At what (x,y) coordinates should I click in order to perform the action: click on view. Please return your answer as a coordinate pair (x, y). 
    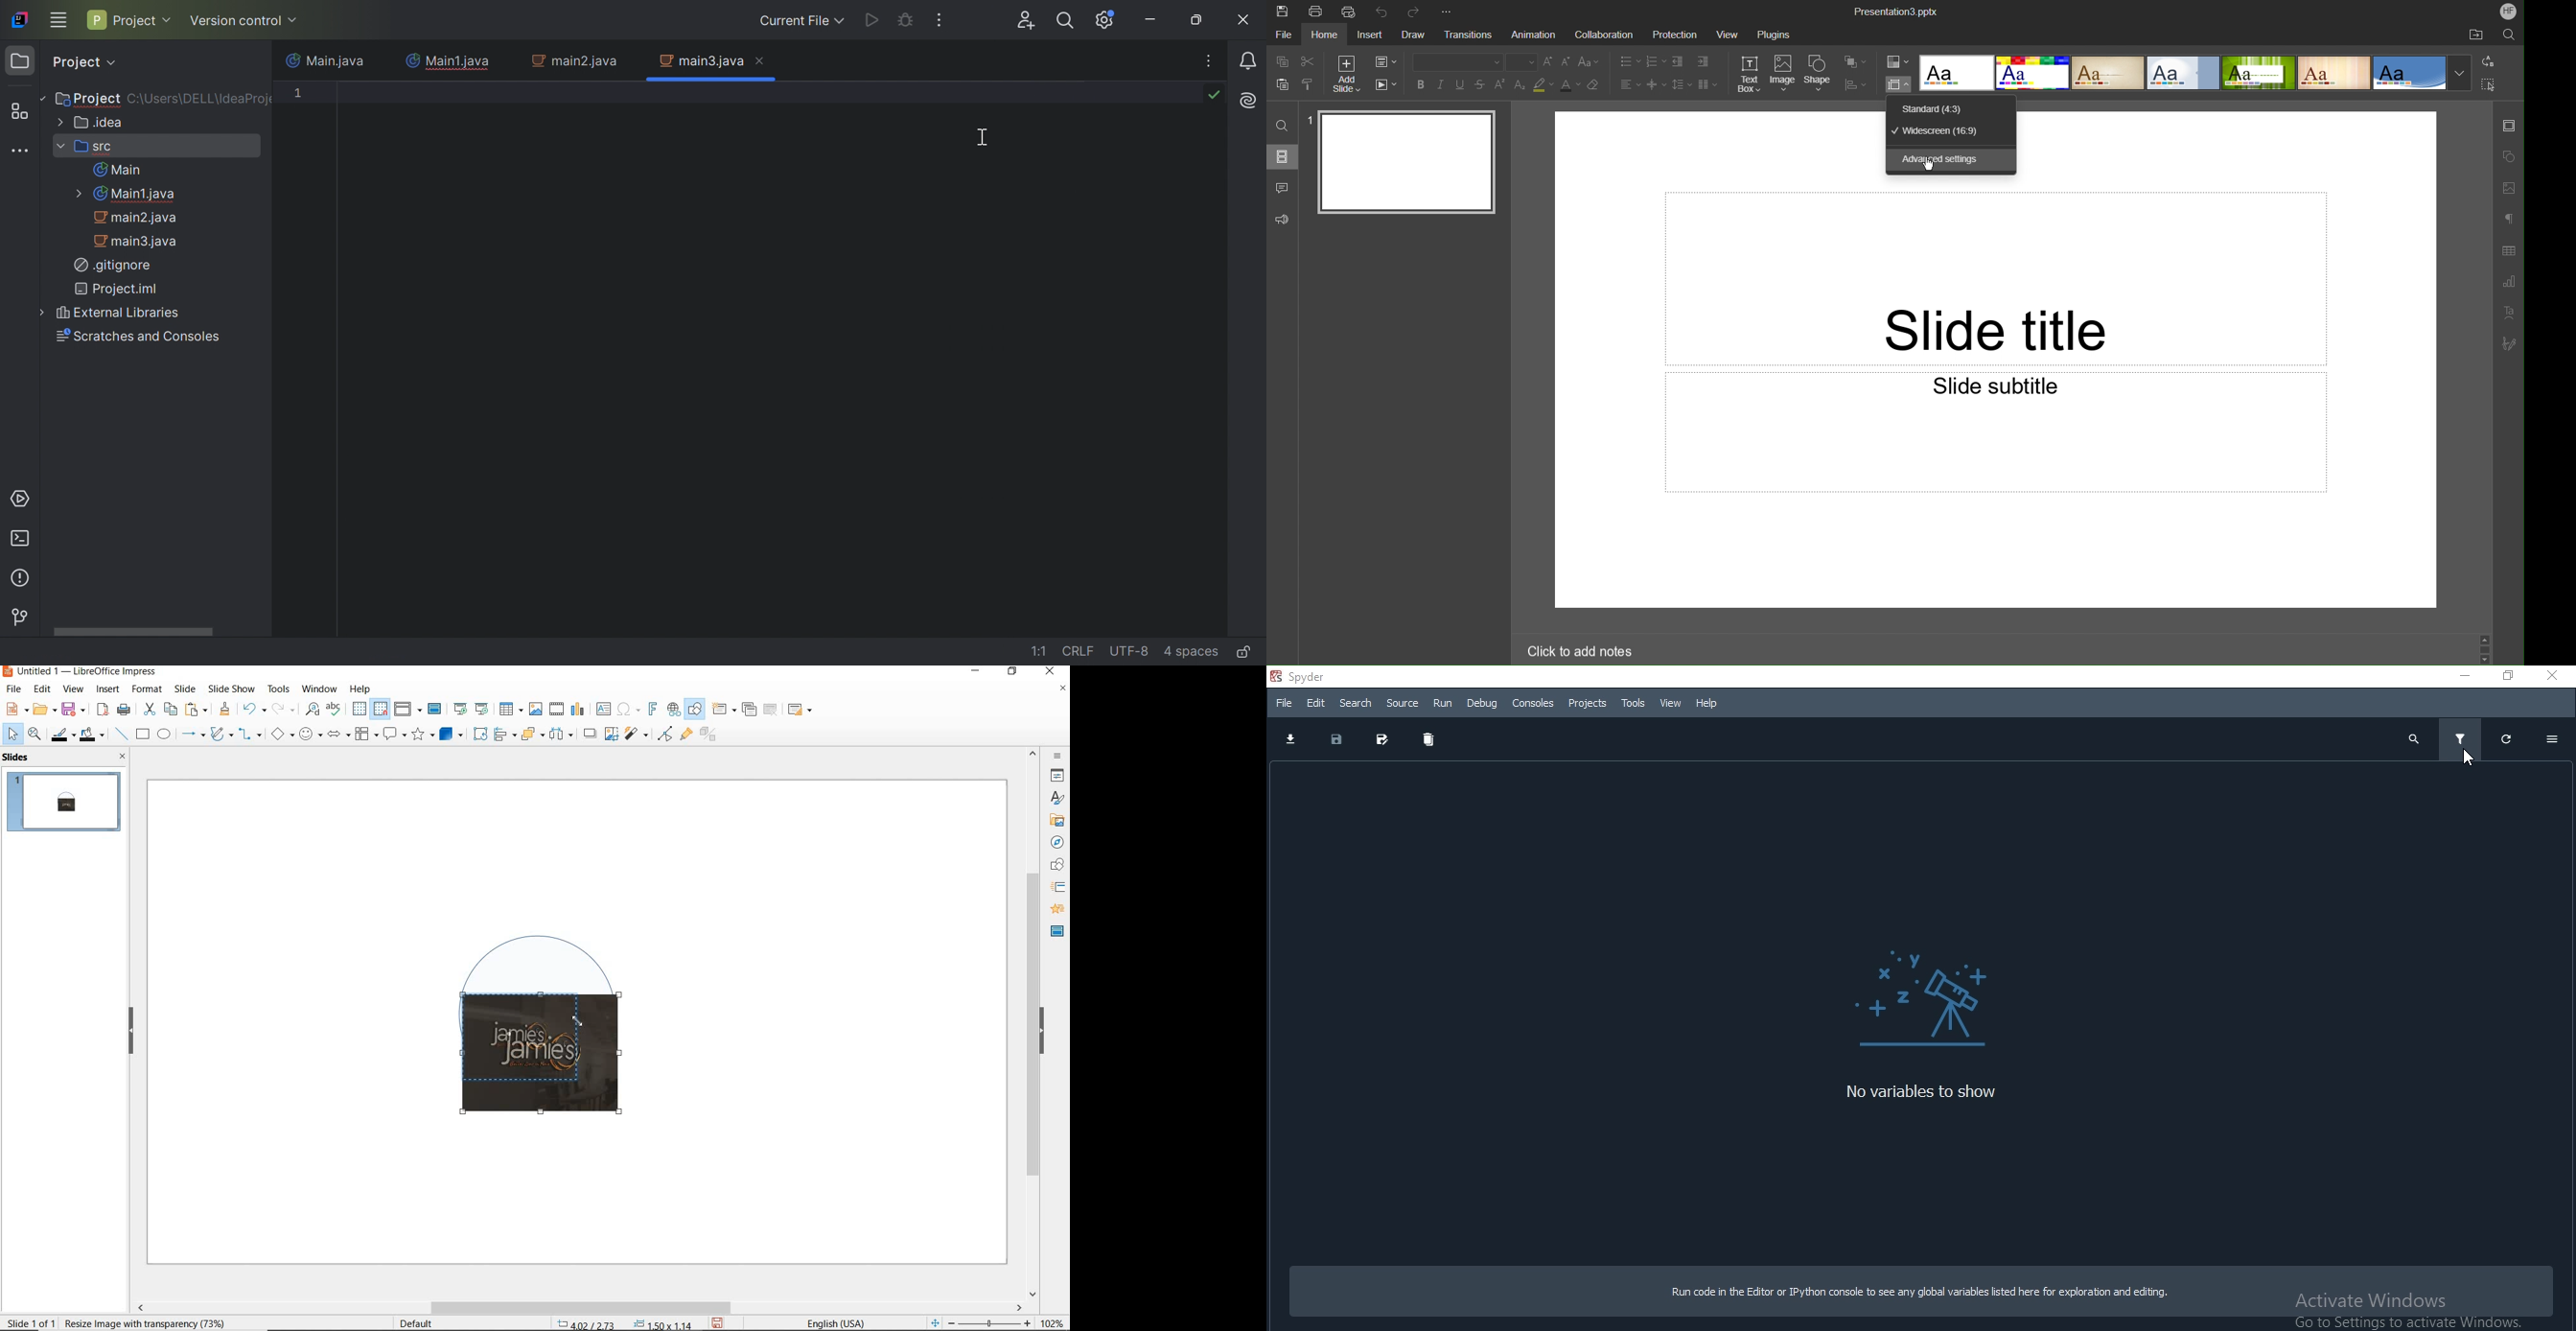
    Looking at the image, I should click on (73, 689).